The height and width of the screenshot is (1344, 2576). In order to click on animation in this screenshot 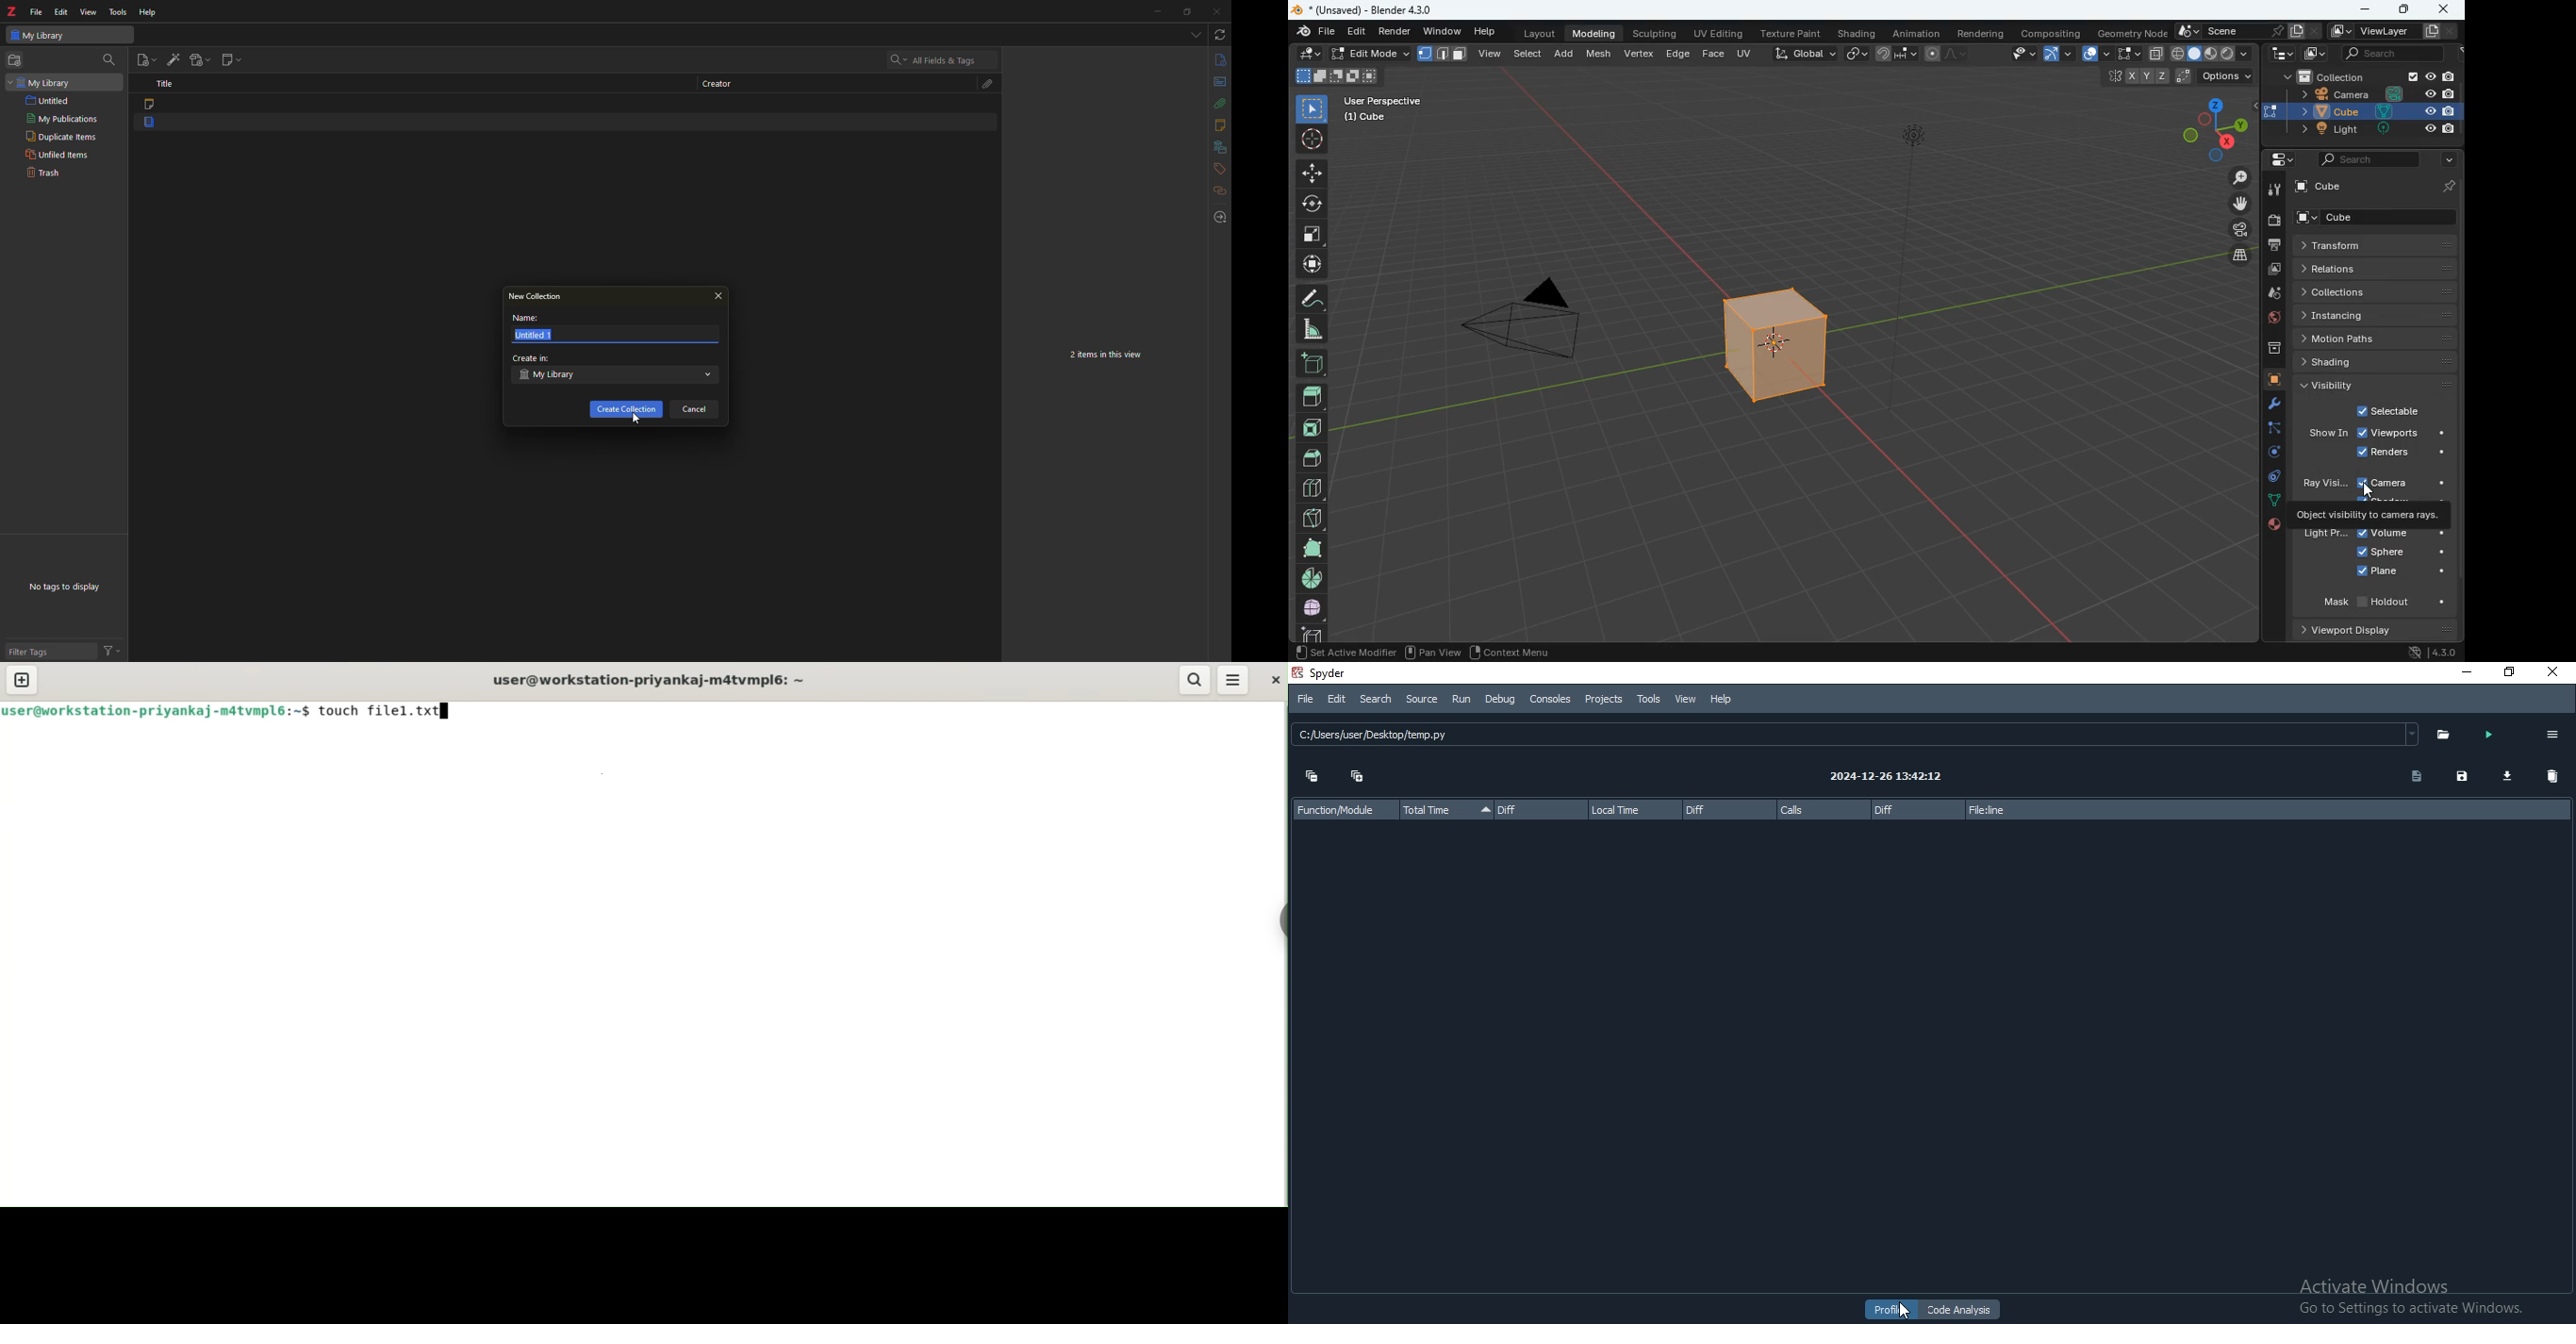, I will do `click(1920, 33)`.